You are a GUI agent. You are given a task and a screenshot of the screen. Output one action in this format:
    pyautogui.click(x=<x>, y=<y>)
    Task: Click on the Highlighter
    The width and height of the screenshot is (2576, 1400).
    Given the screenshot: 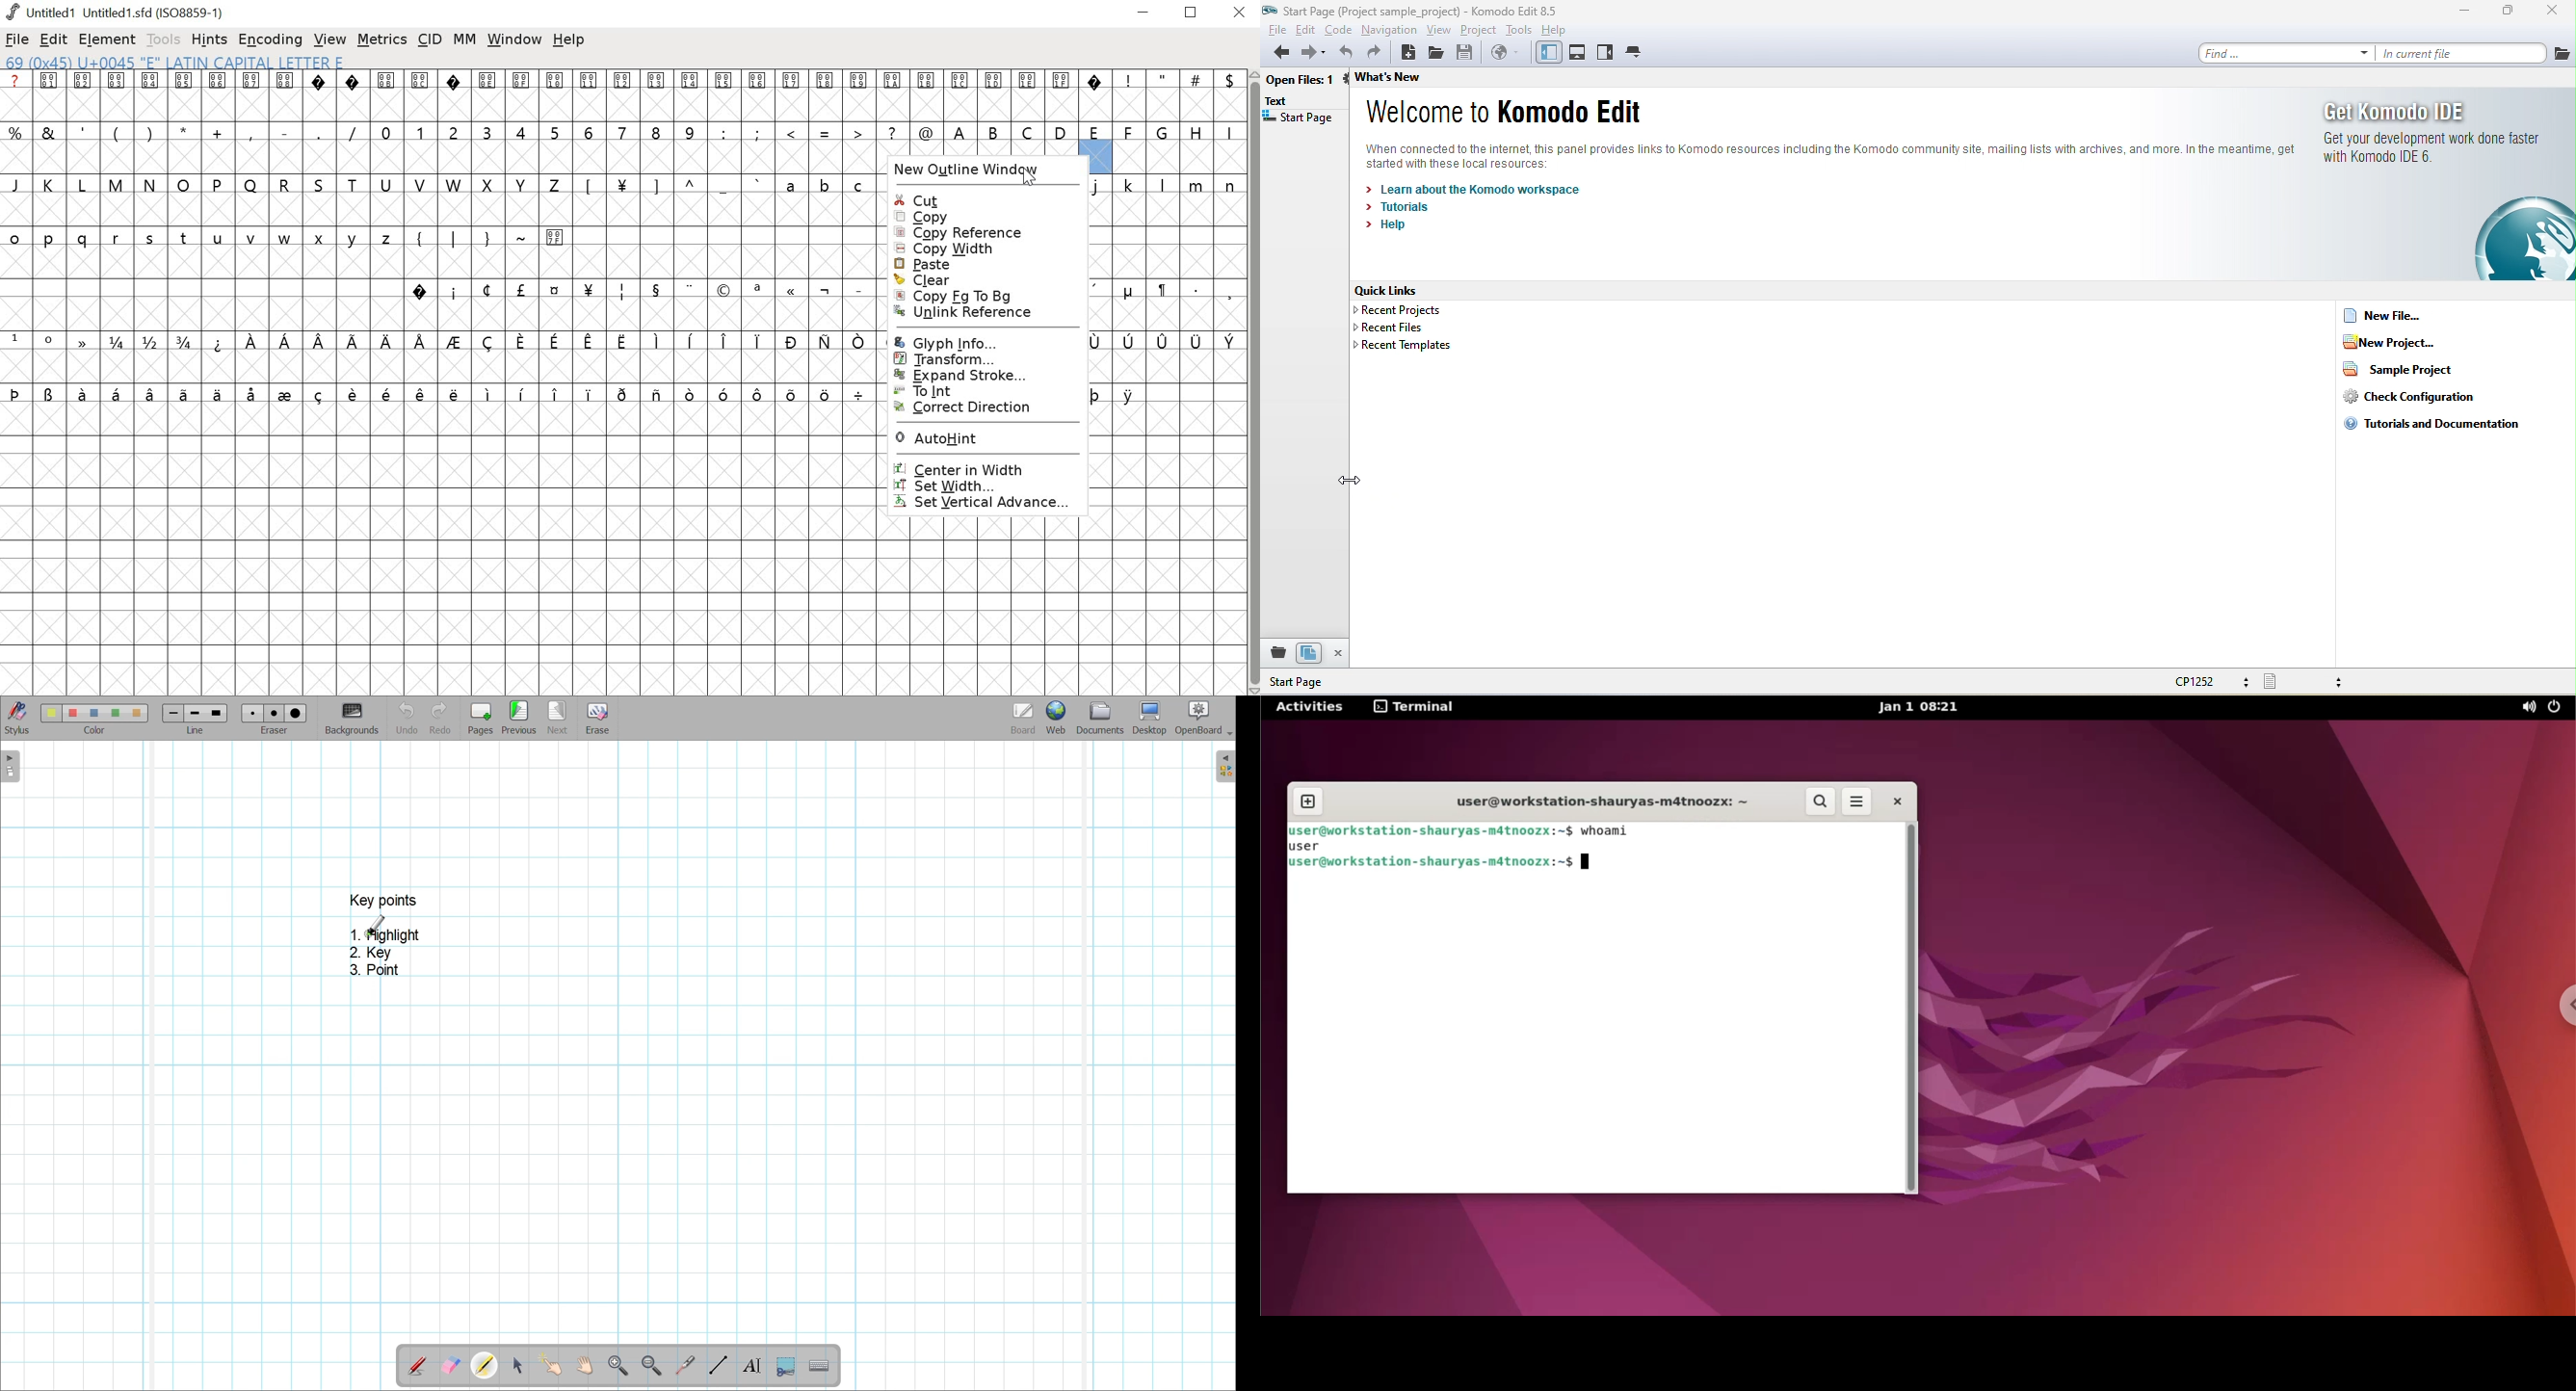 What is the action you would take?
    pyautogui.click(x=484, y=1365)
    